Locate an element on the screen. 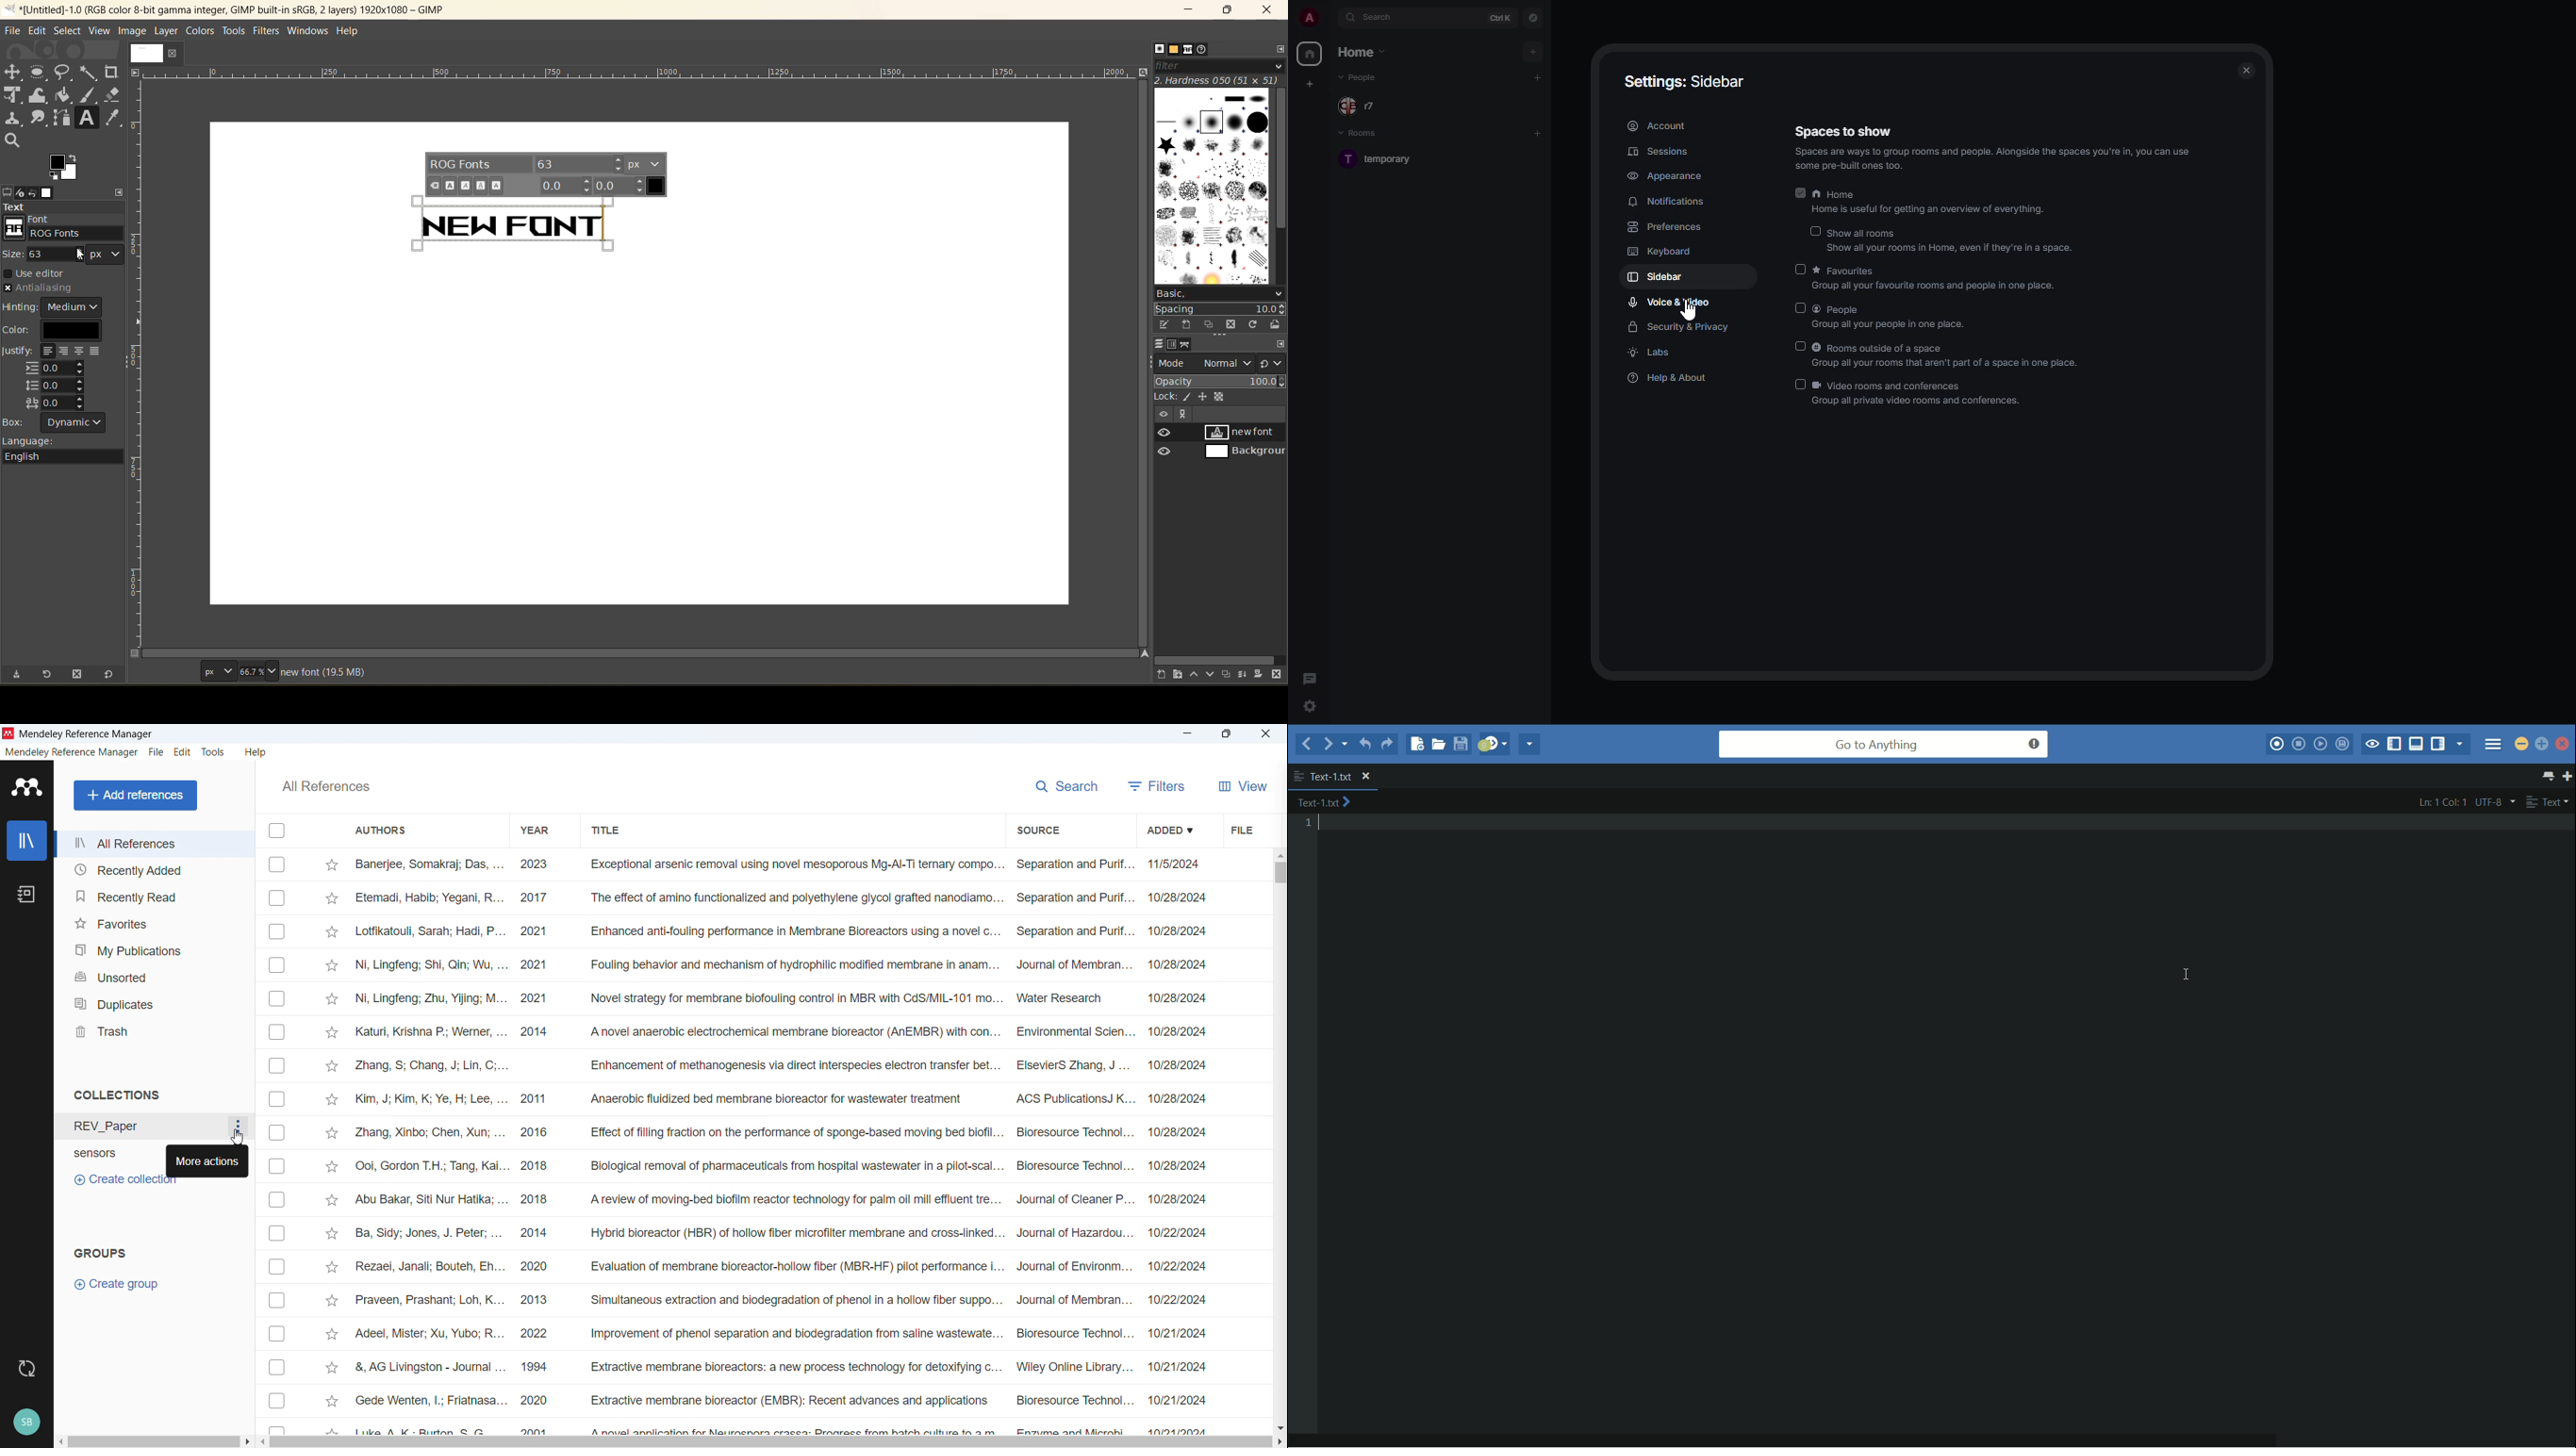 Image resolution: width=2576 pixels, height=1456 pixels.  is located at coordinates (1669, 203).